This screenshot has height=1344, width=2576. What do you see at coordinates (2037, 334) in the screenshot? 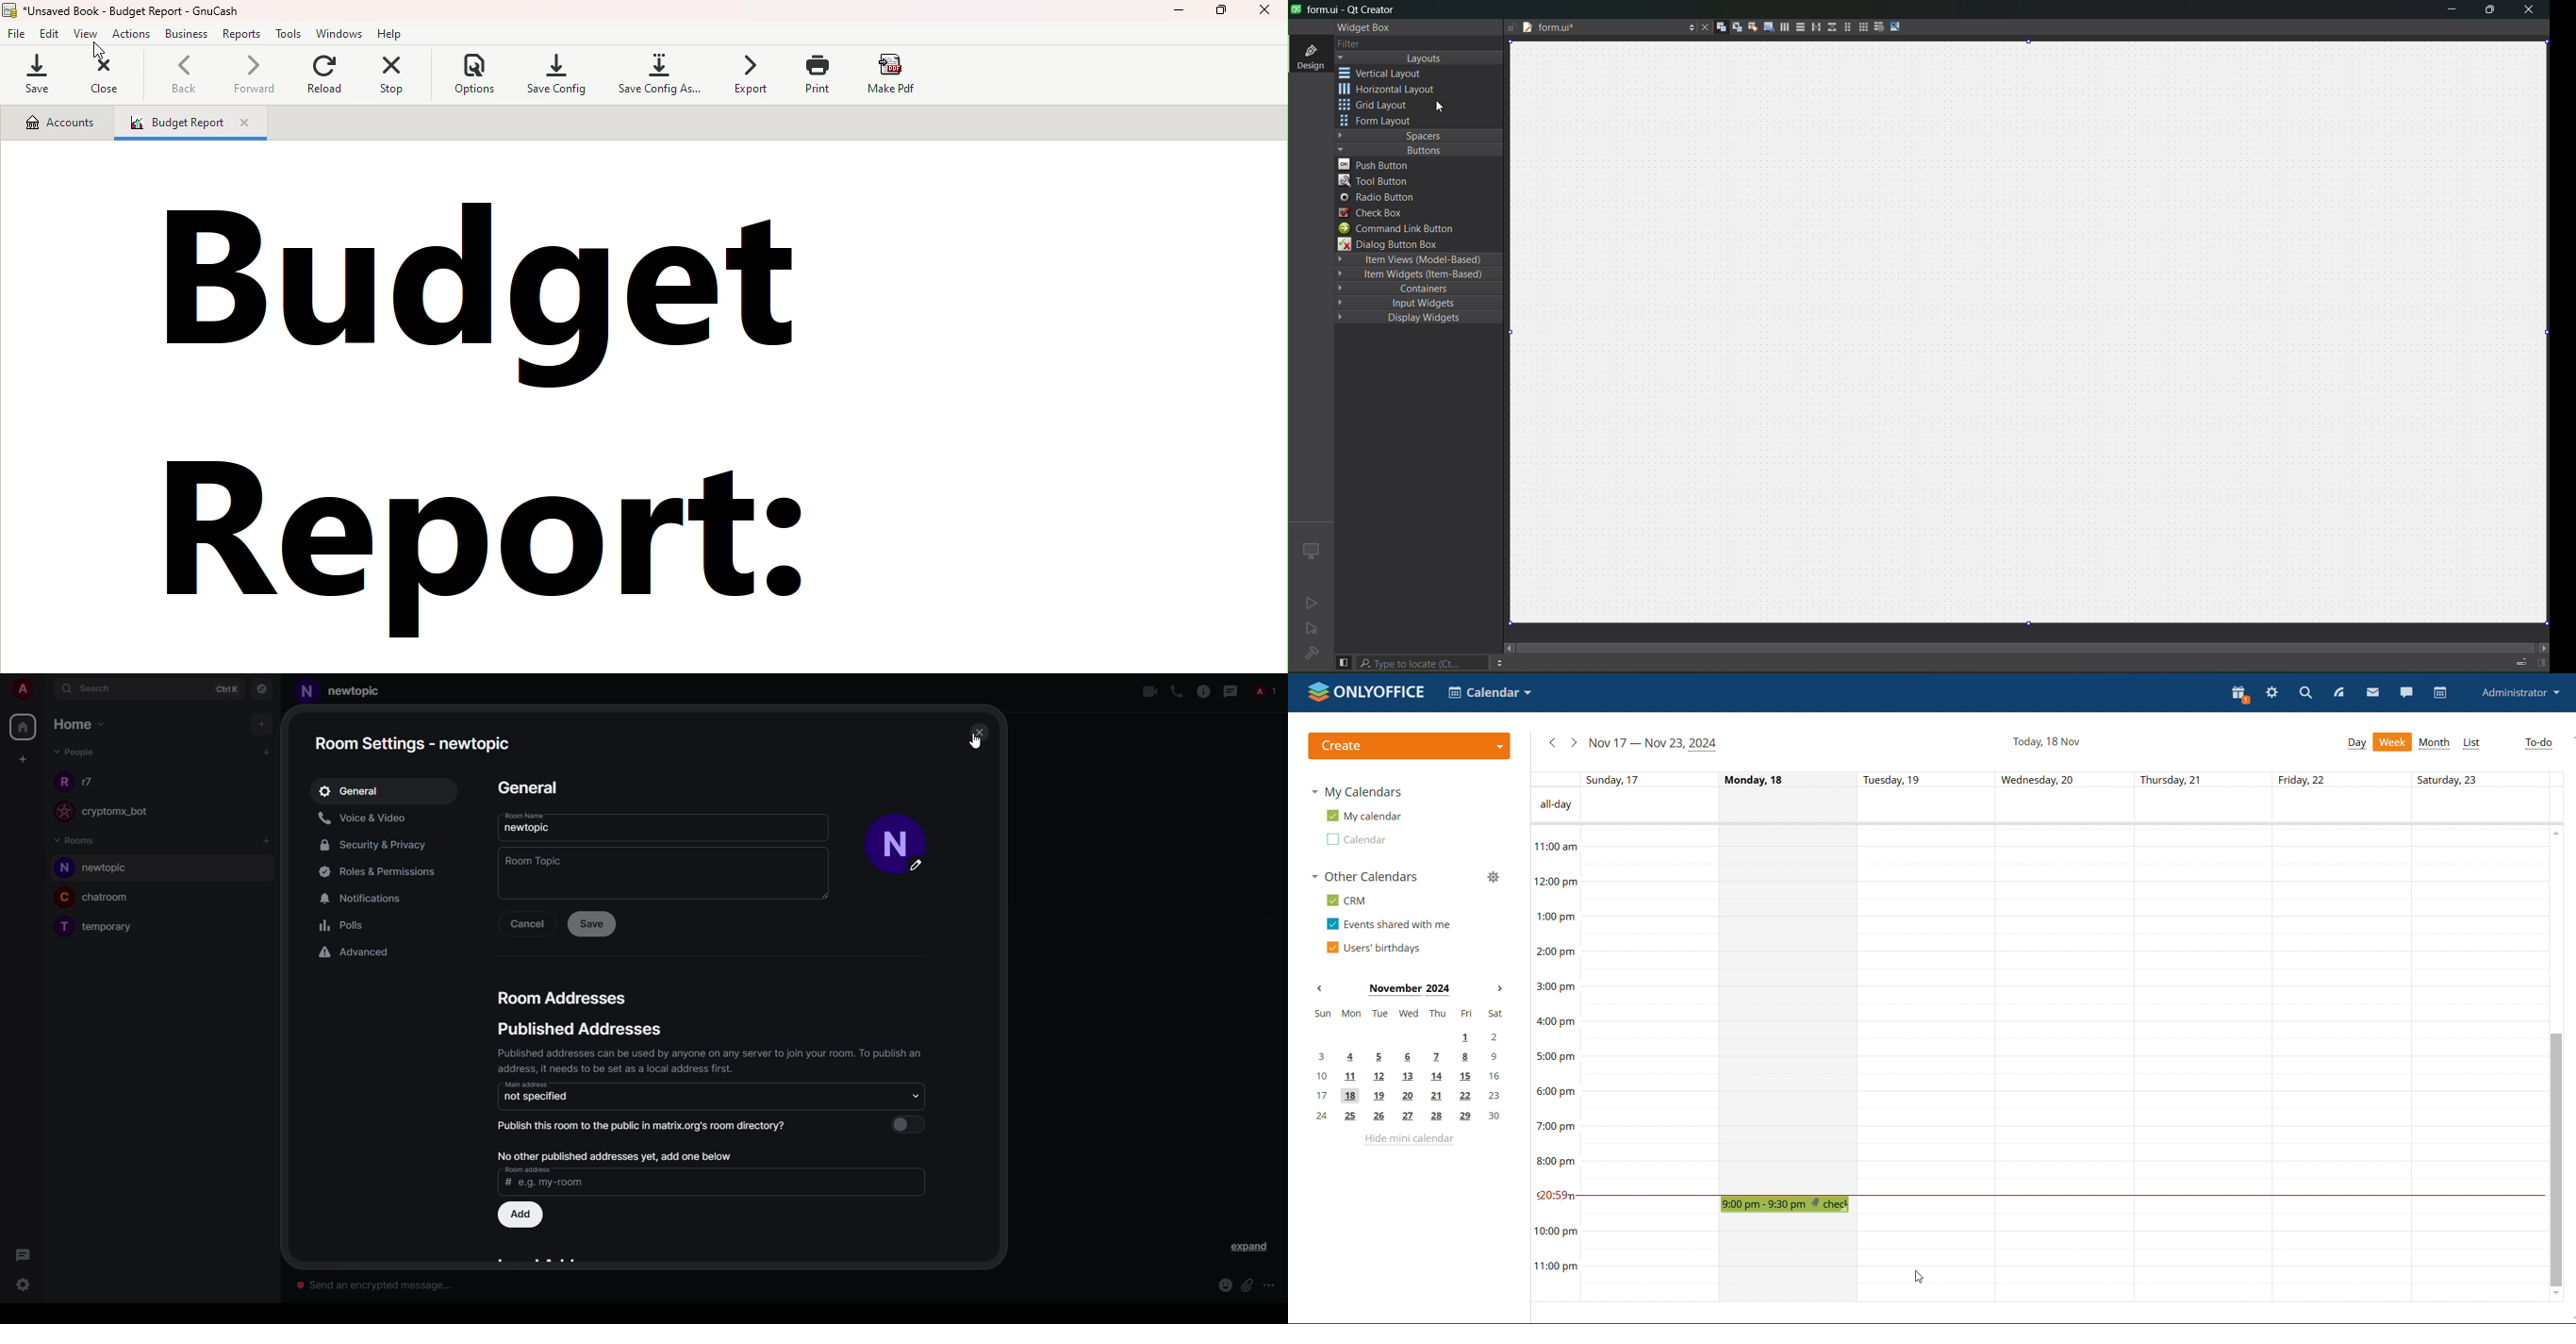
I see `canvas` at bounding box center [2037, 334].